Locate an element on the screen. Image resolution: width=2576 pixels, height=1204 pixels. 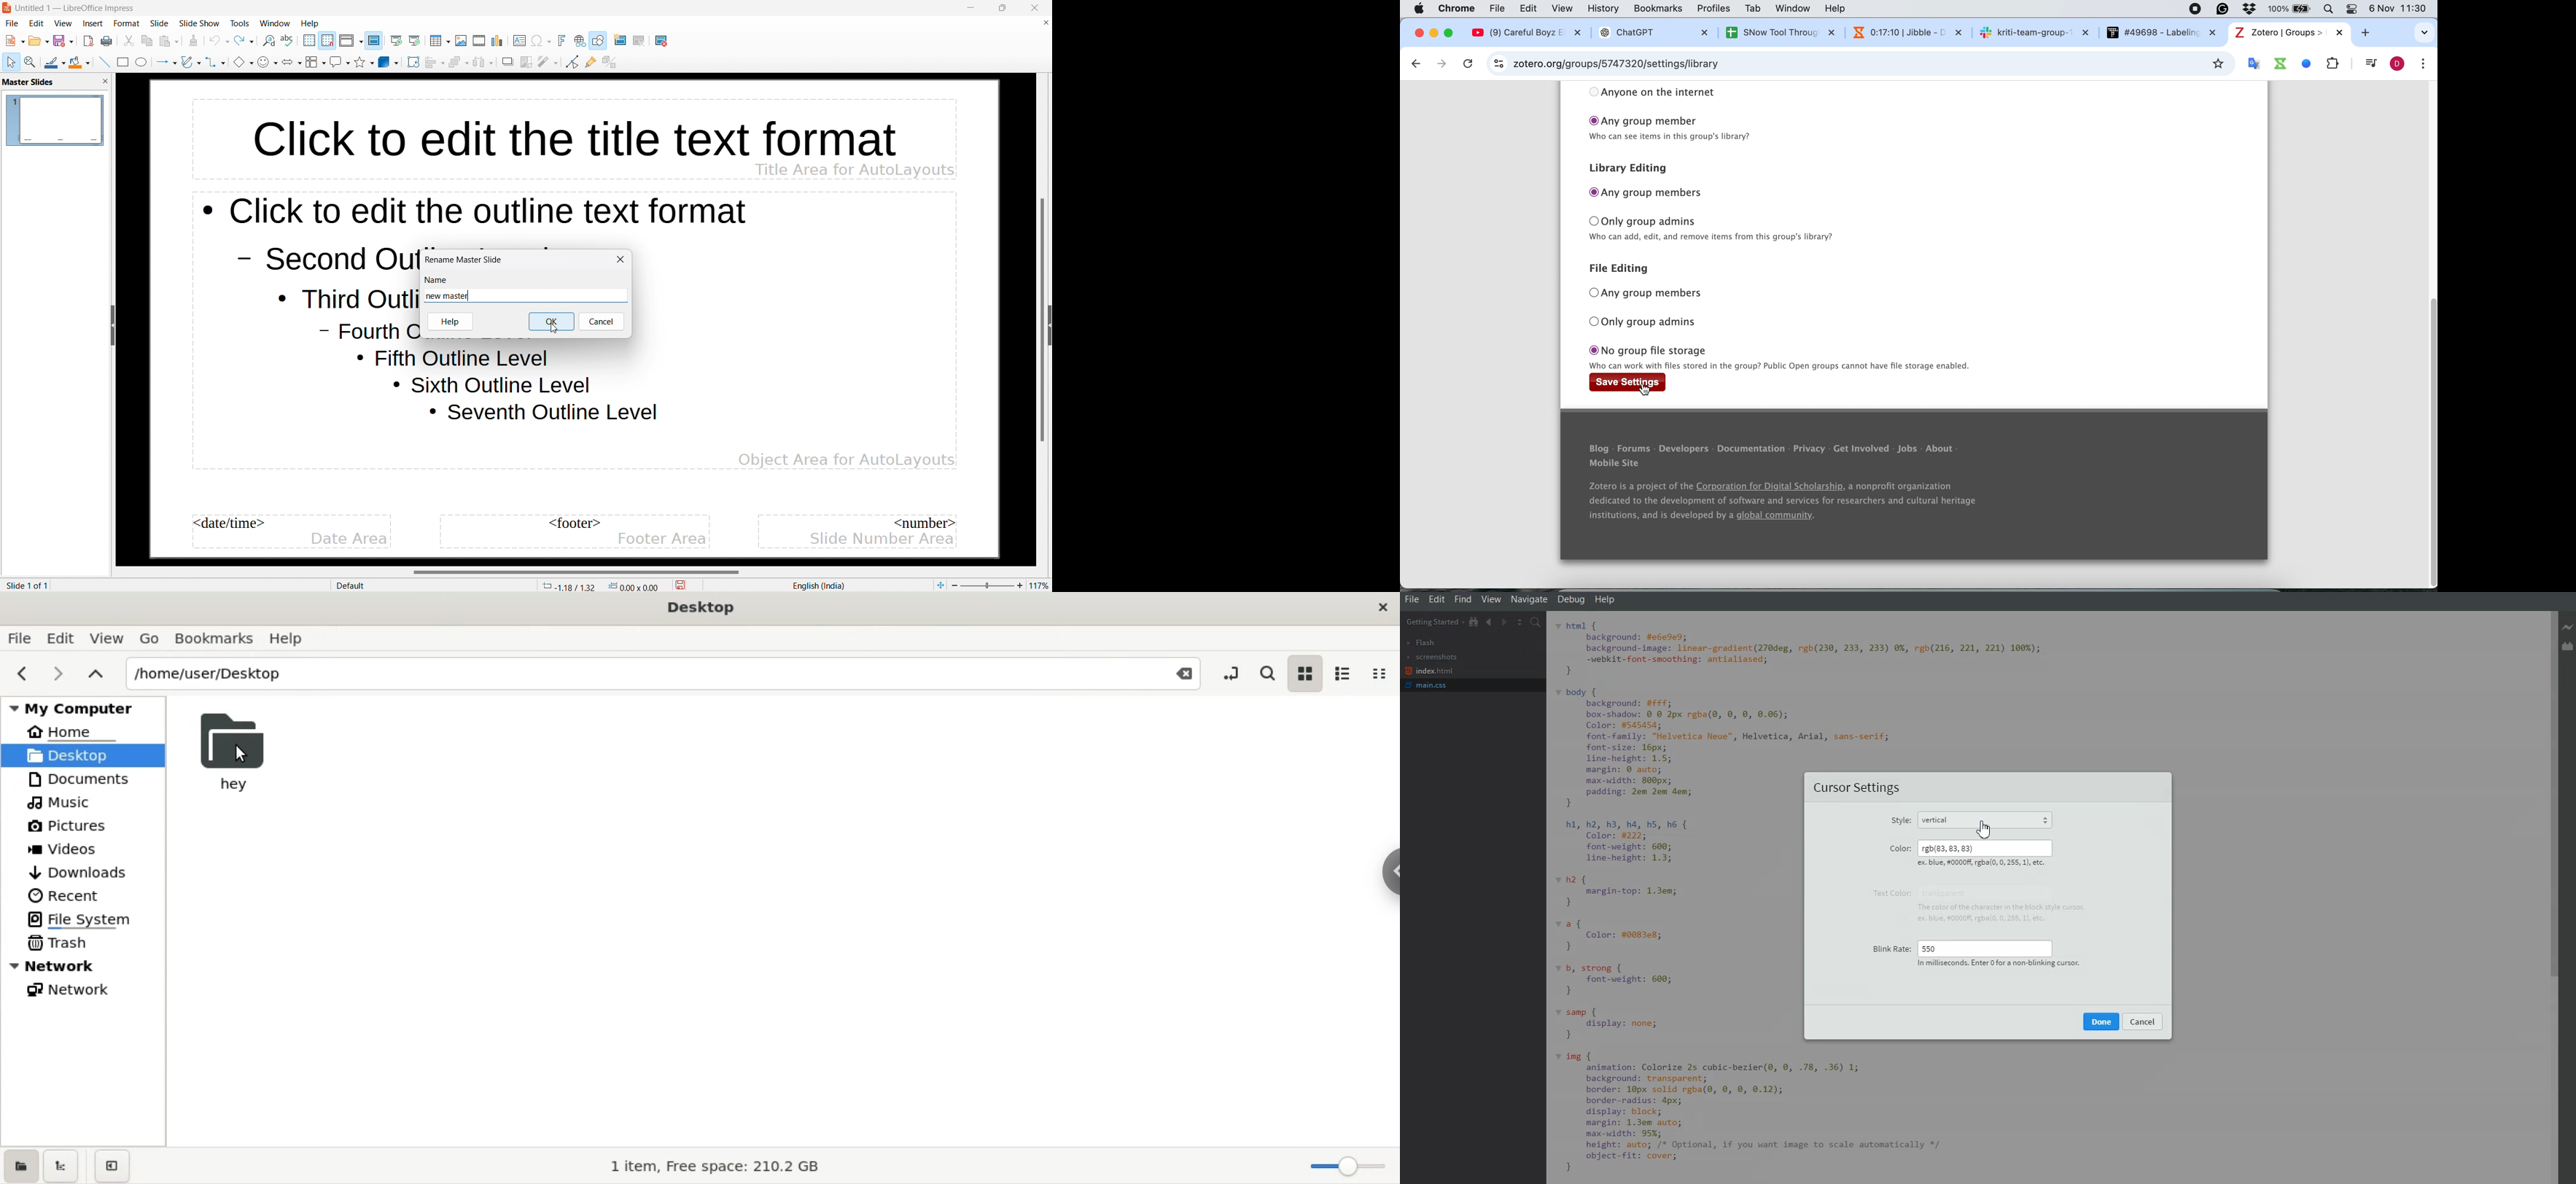
callout shapes is located at coordinates (340, 62).